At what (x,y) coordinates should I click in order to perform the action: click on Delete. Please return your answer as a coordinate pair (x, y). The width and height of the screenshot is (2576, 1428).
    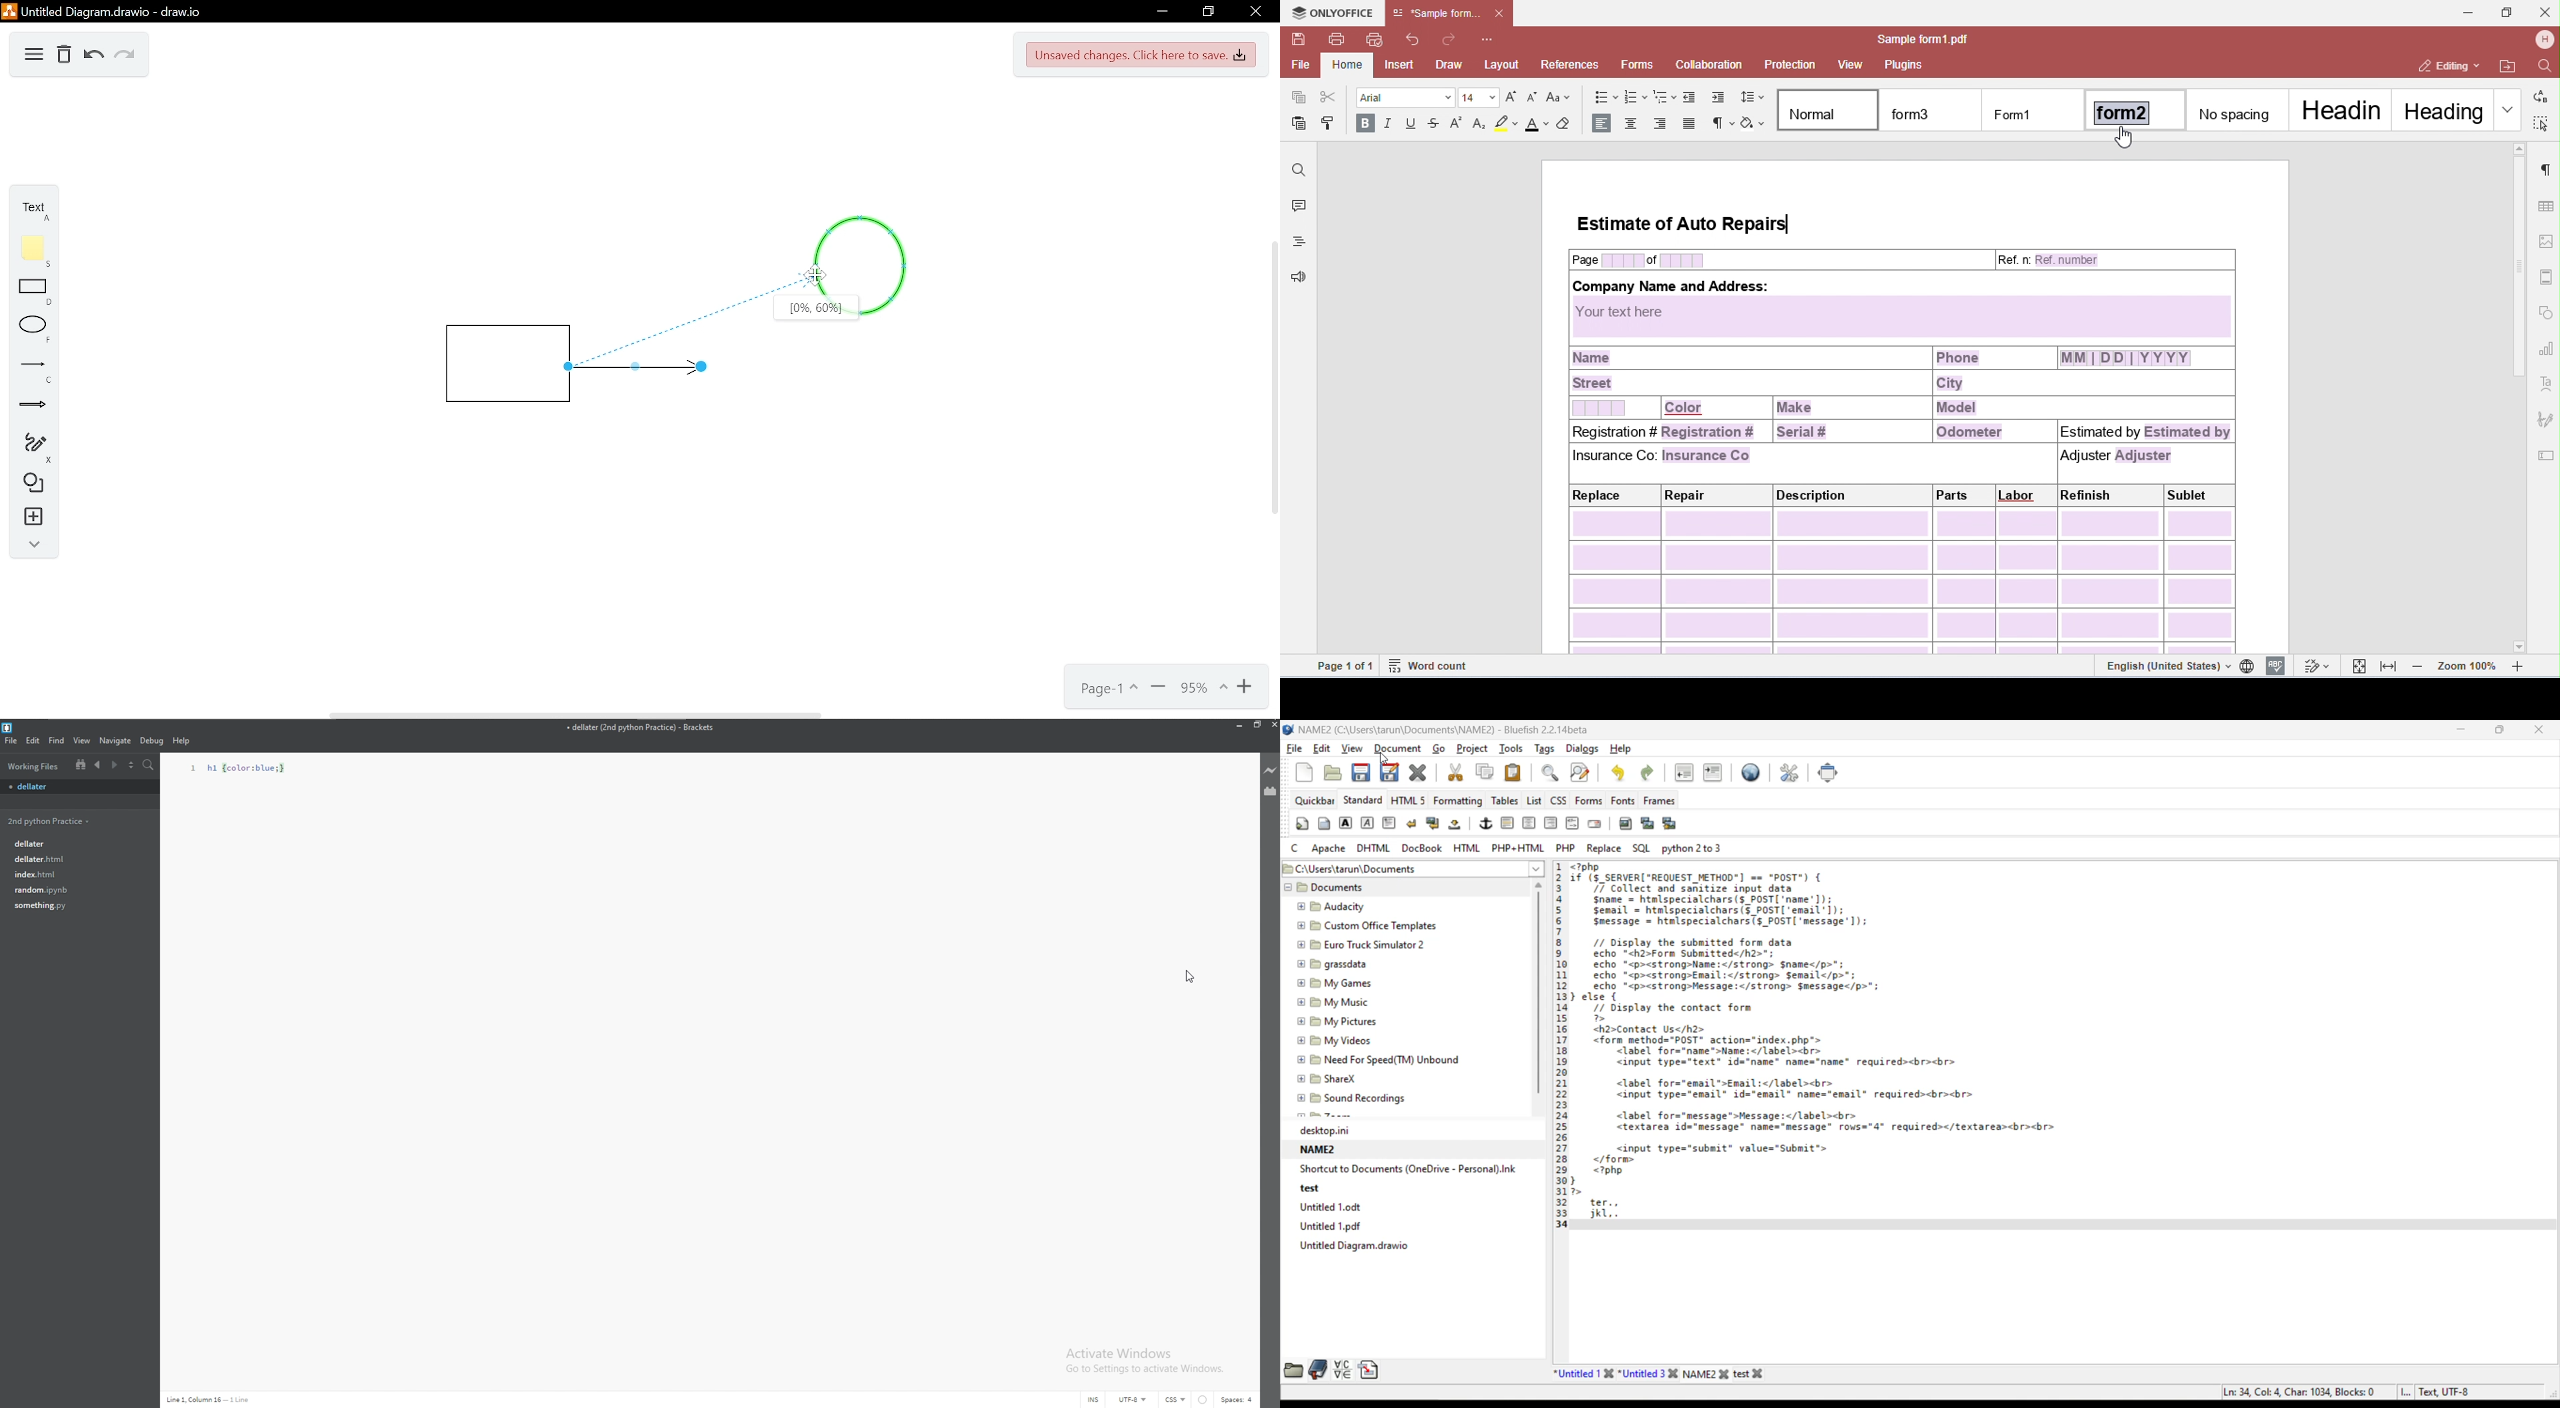
    Looking at the image, I should click on (64, 56).